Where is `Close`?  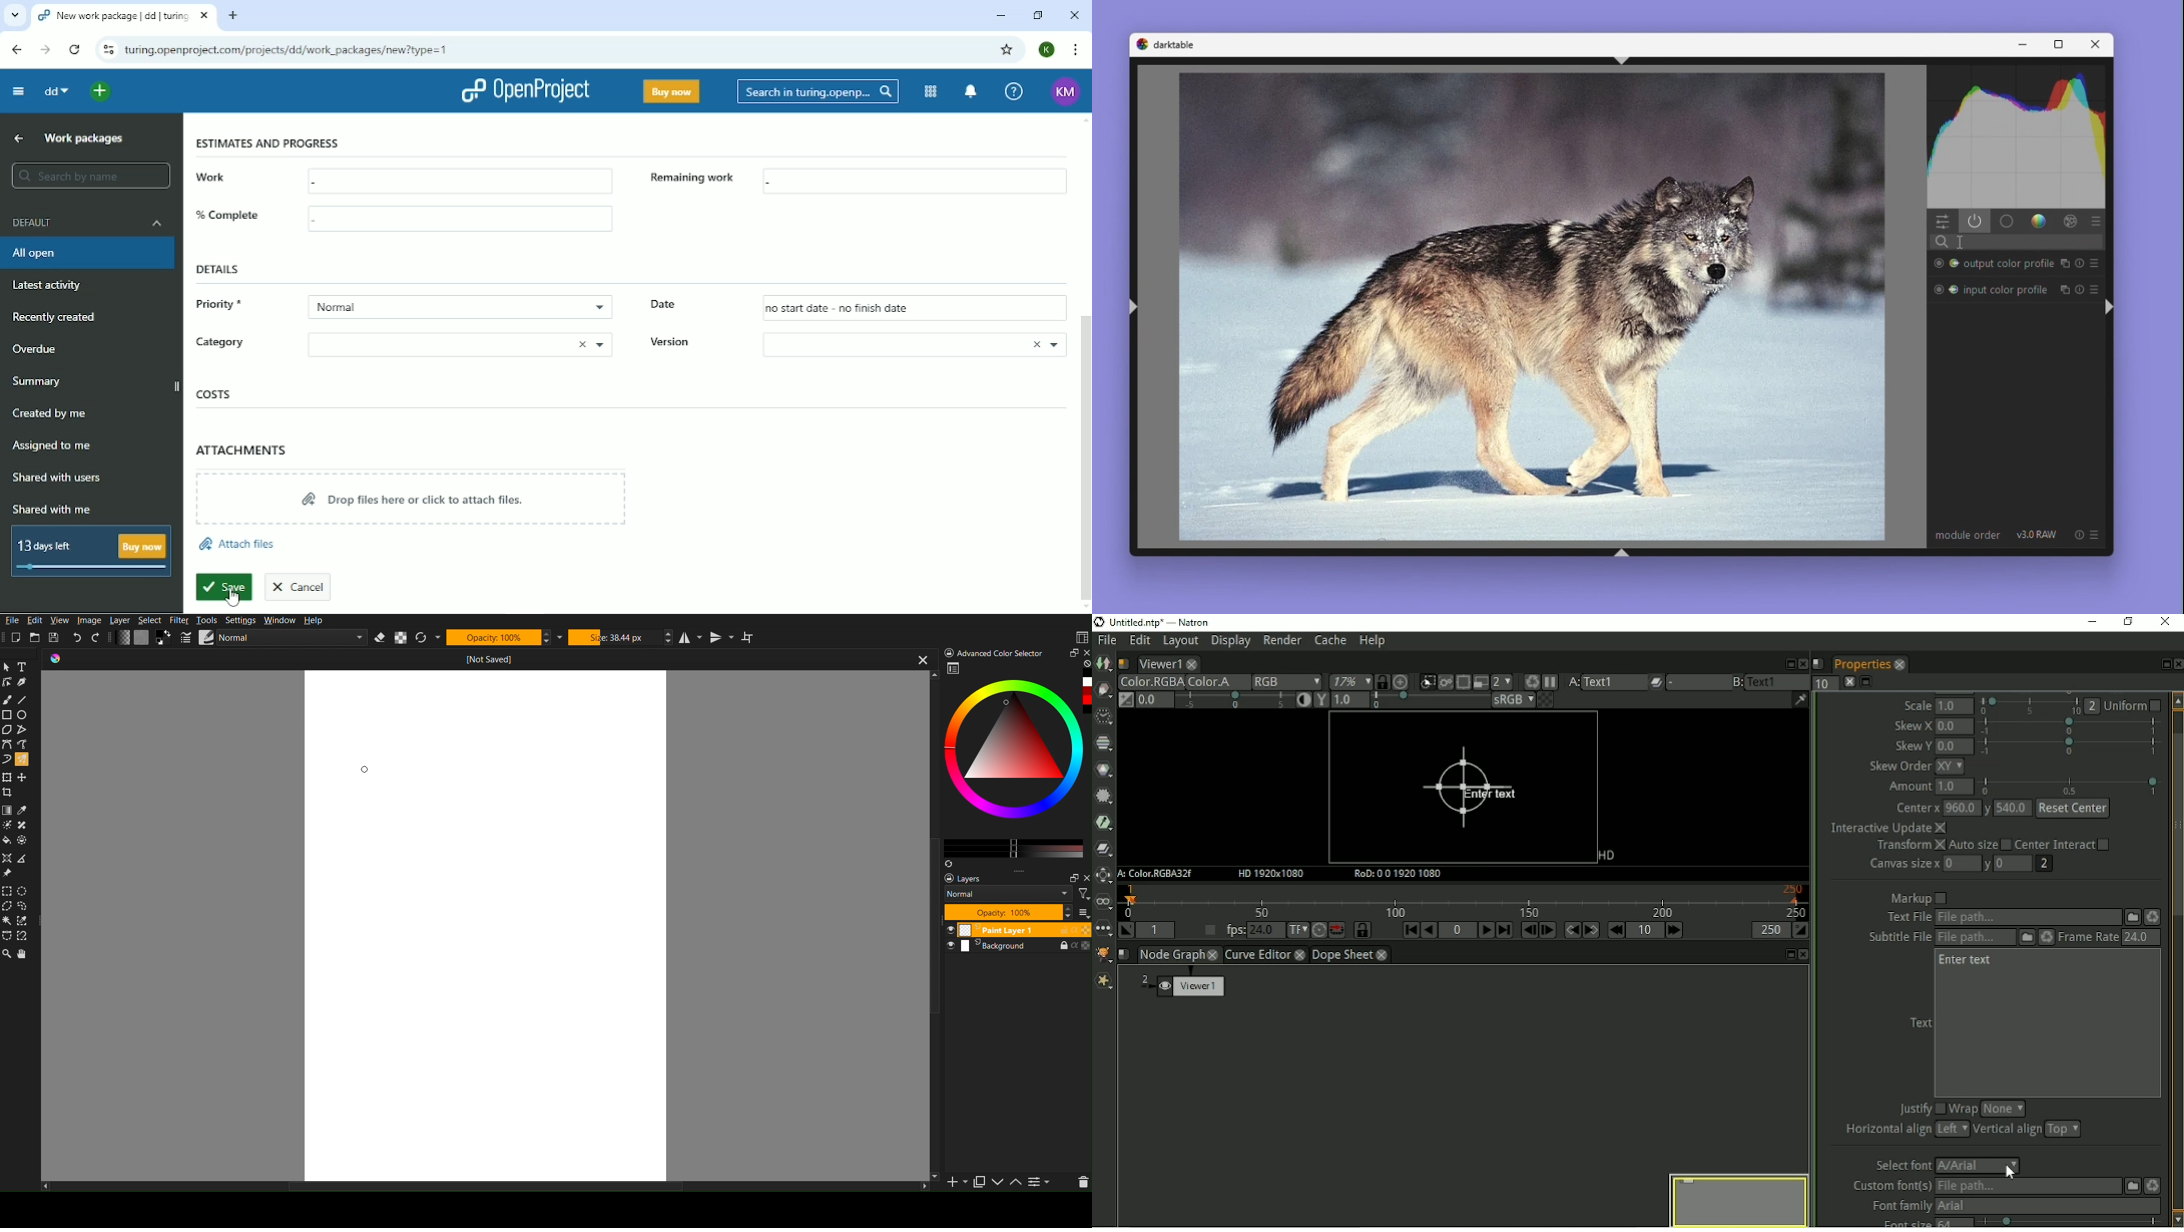
Close is located at coordinates (2097, 45).